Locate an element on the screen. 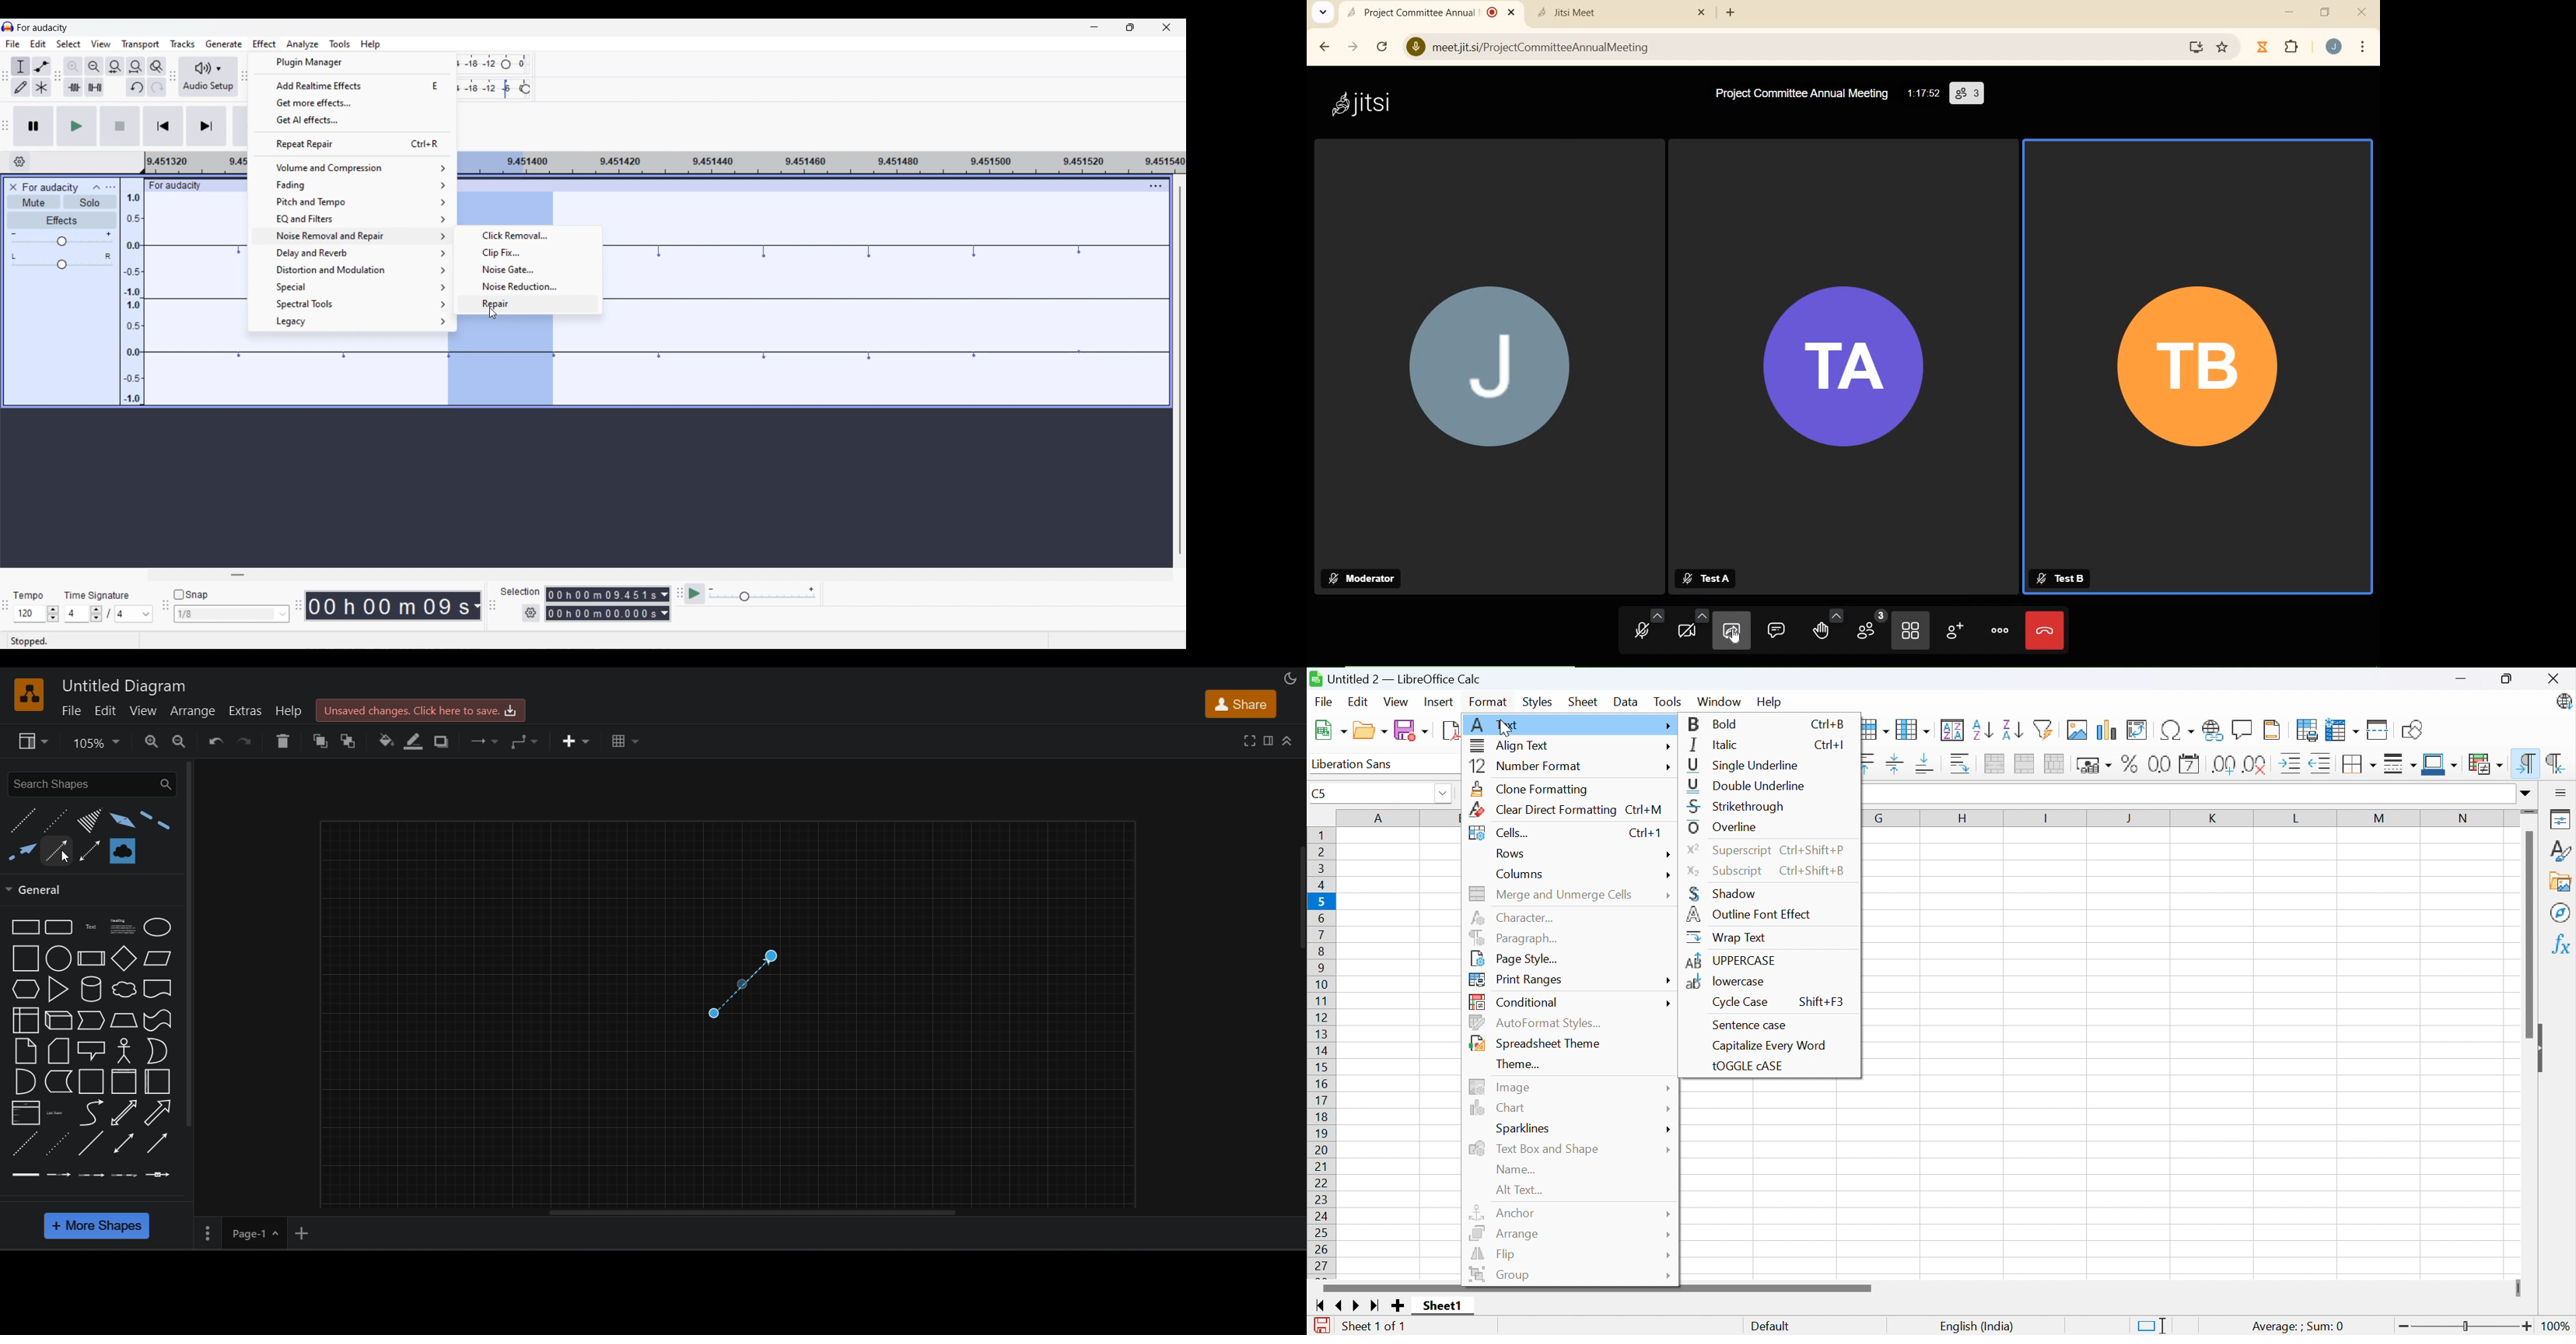  Headers and footers is located at coordinates (2273, 730).